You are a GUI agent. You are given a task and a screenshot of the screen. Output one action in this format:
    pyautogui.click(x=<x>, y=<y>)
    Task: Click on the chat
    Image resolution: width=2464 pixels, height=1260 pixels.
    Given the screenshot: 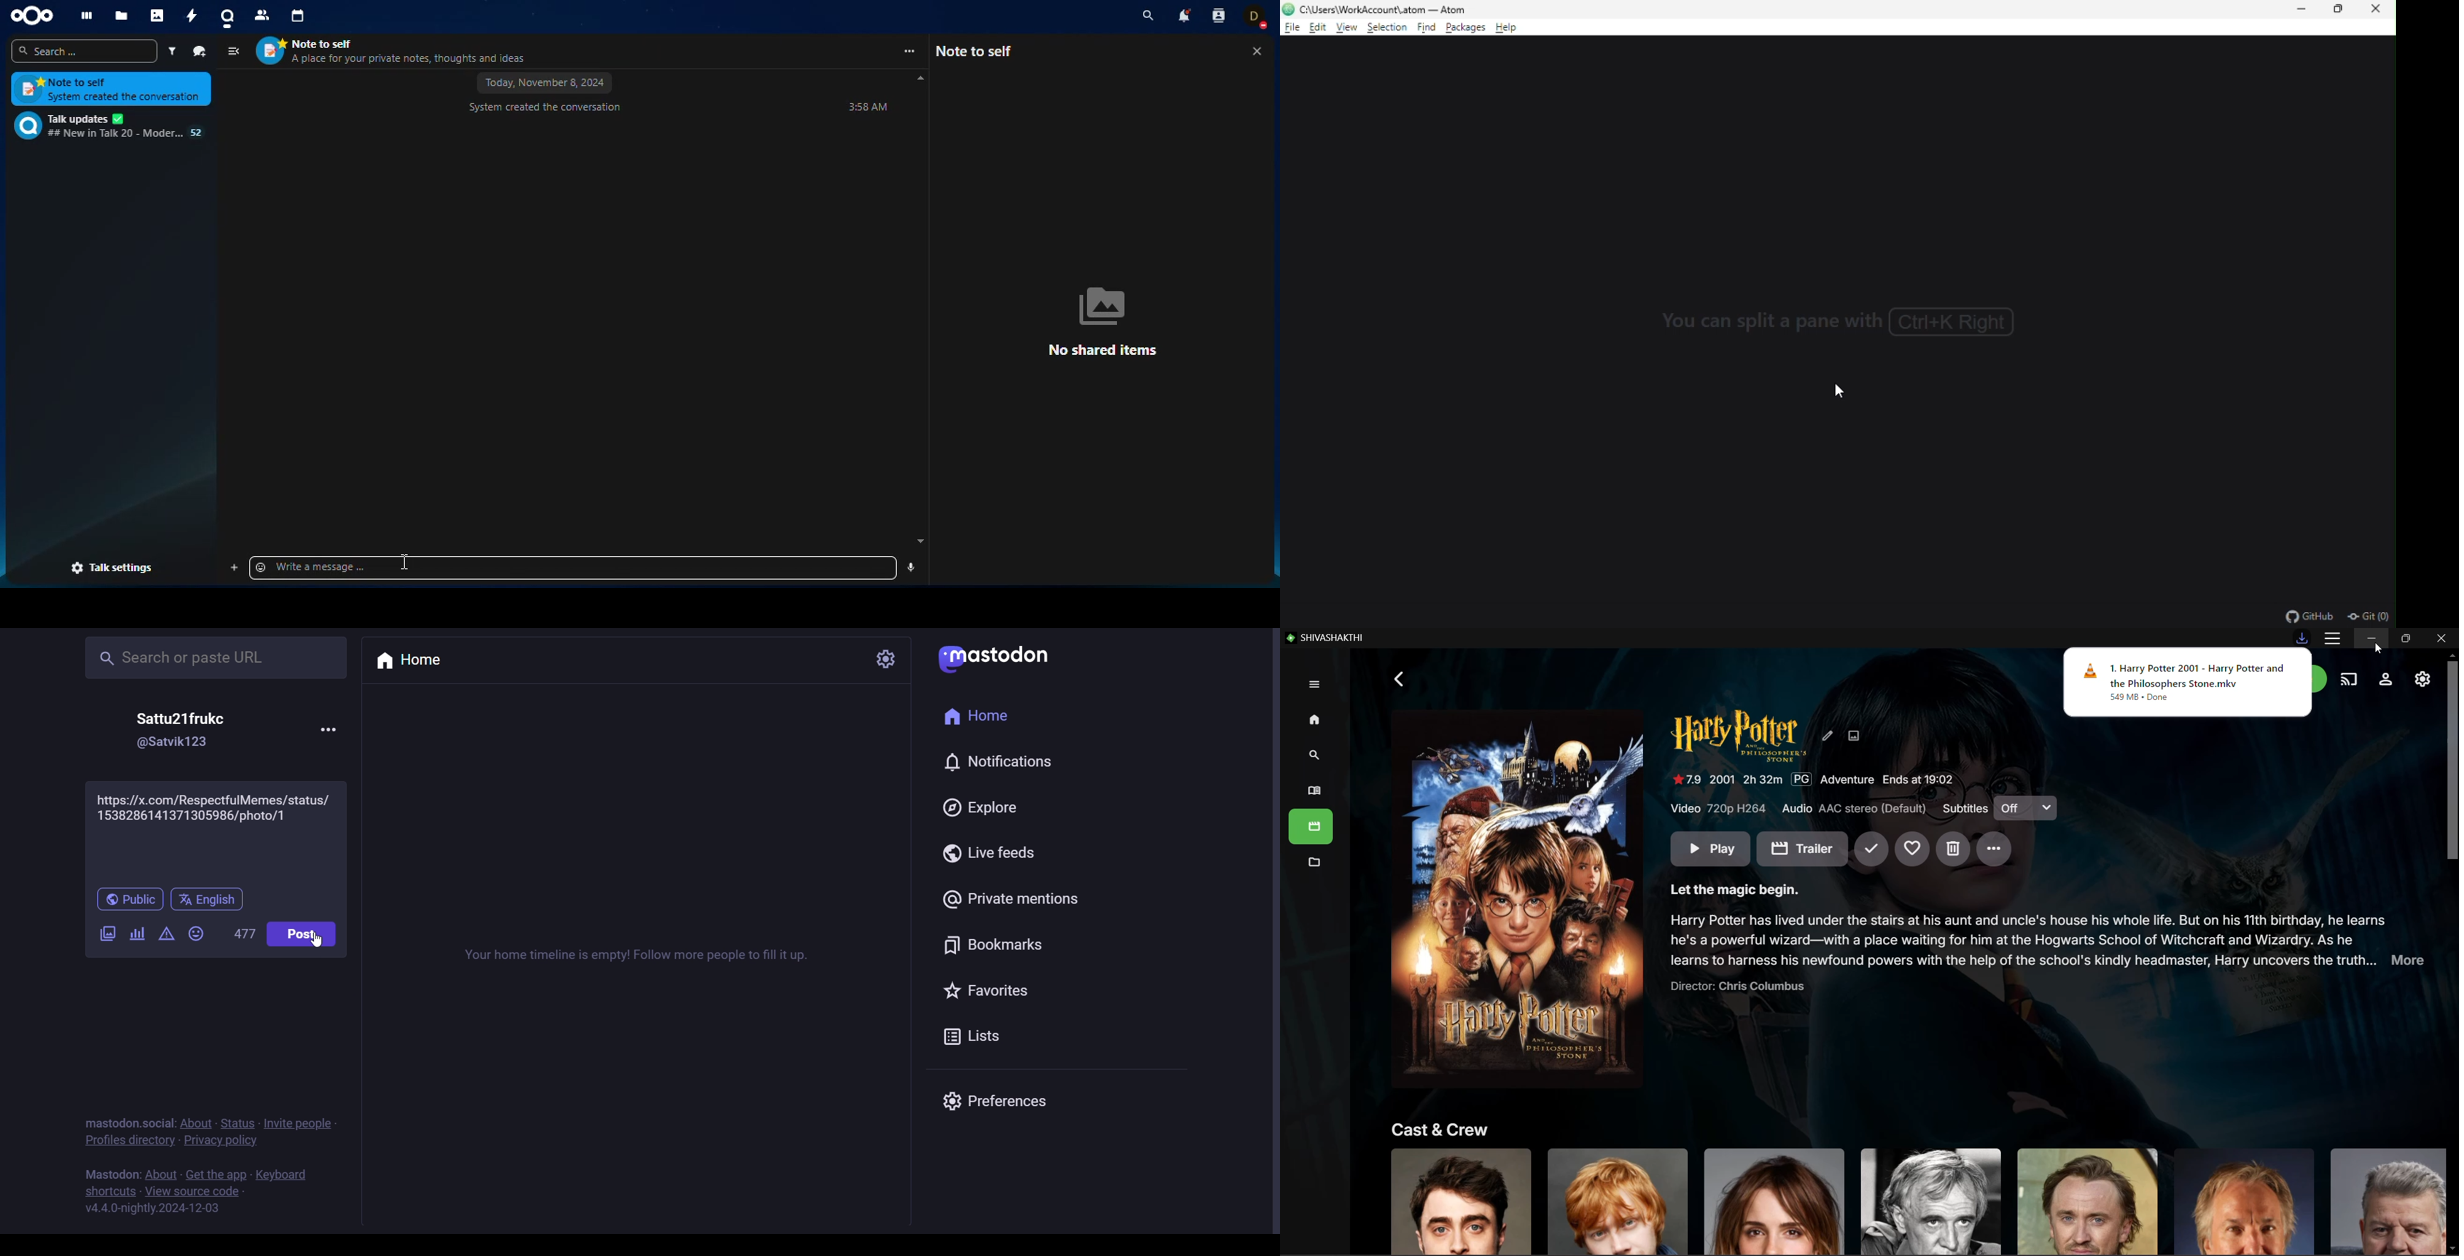 What is the action you would take?
    pyautogui.click(x=108, y=126)
    